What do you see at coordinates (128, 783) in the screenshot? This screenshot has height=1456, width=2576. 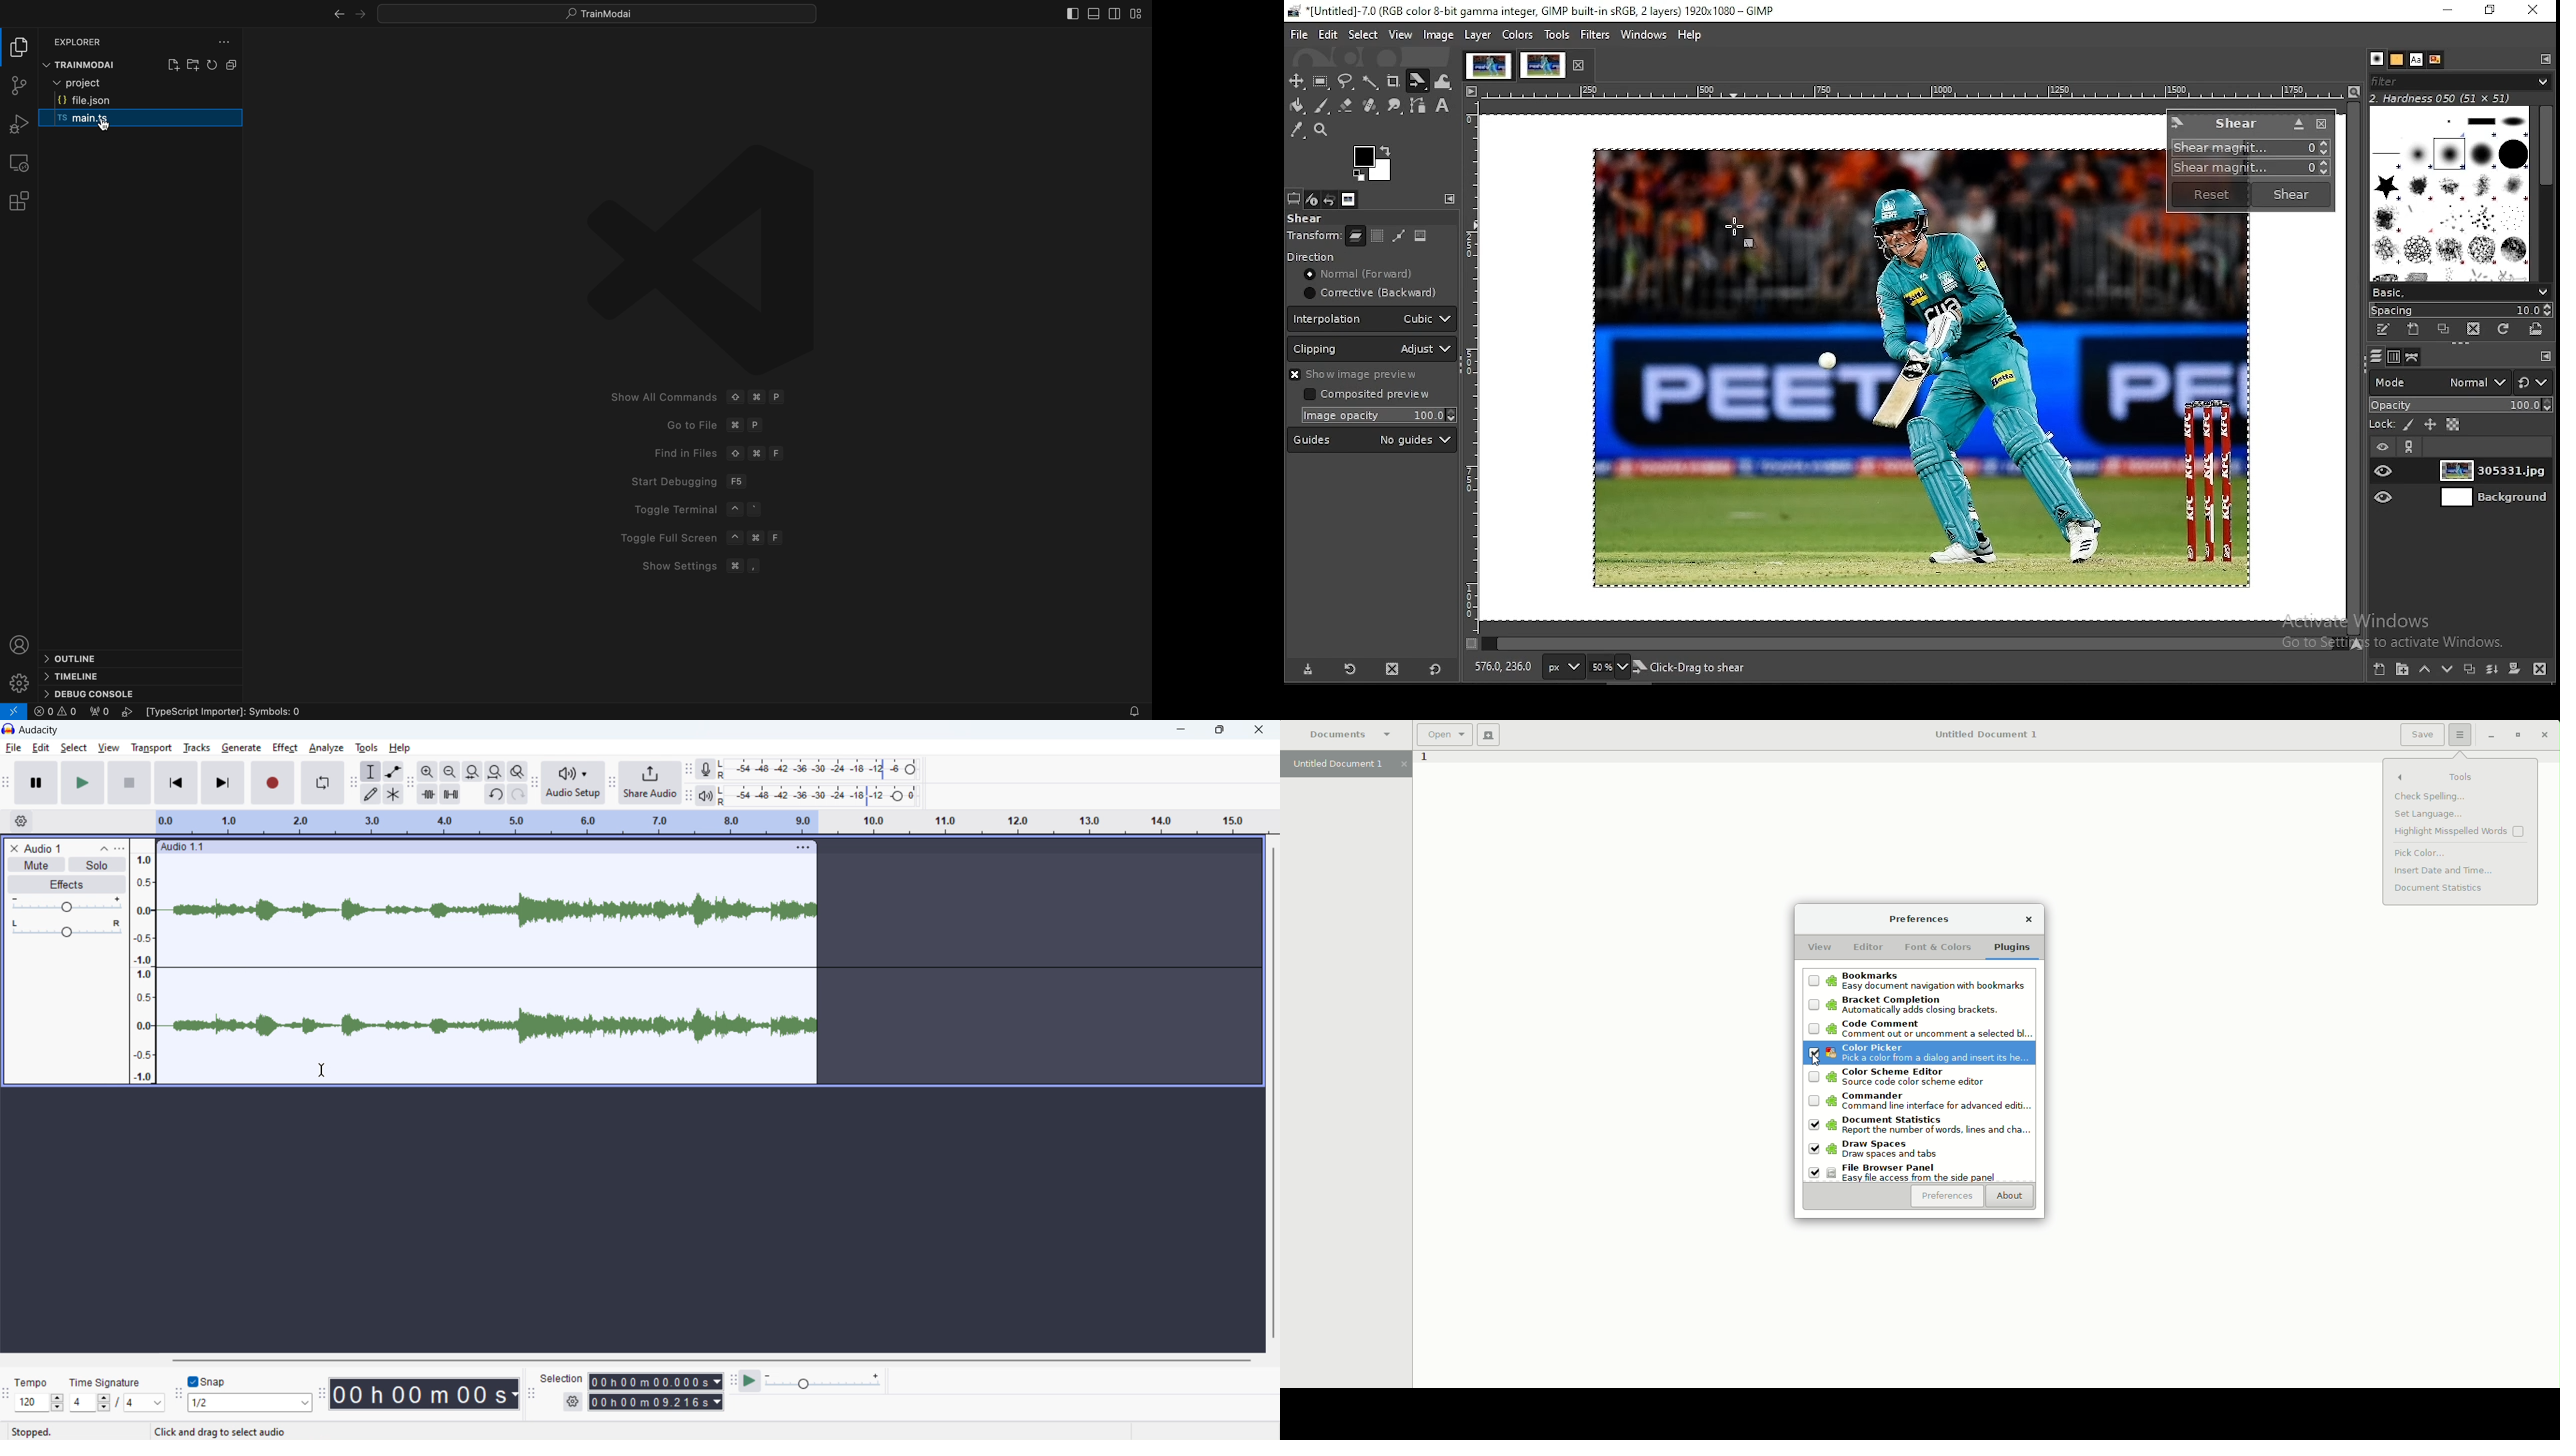 I see `stop` at bounding box center [128, 783].